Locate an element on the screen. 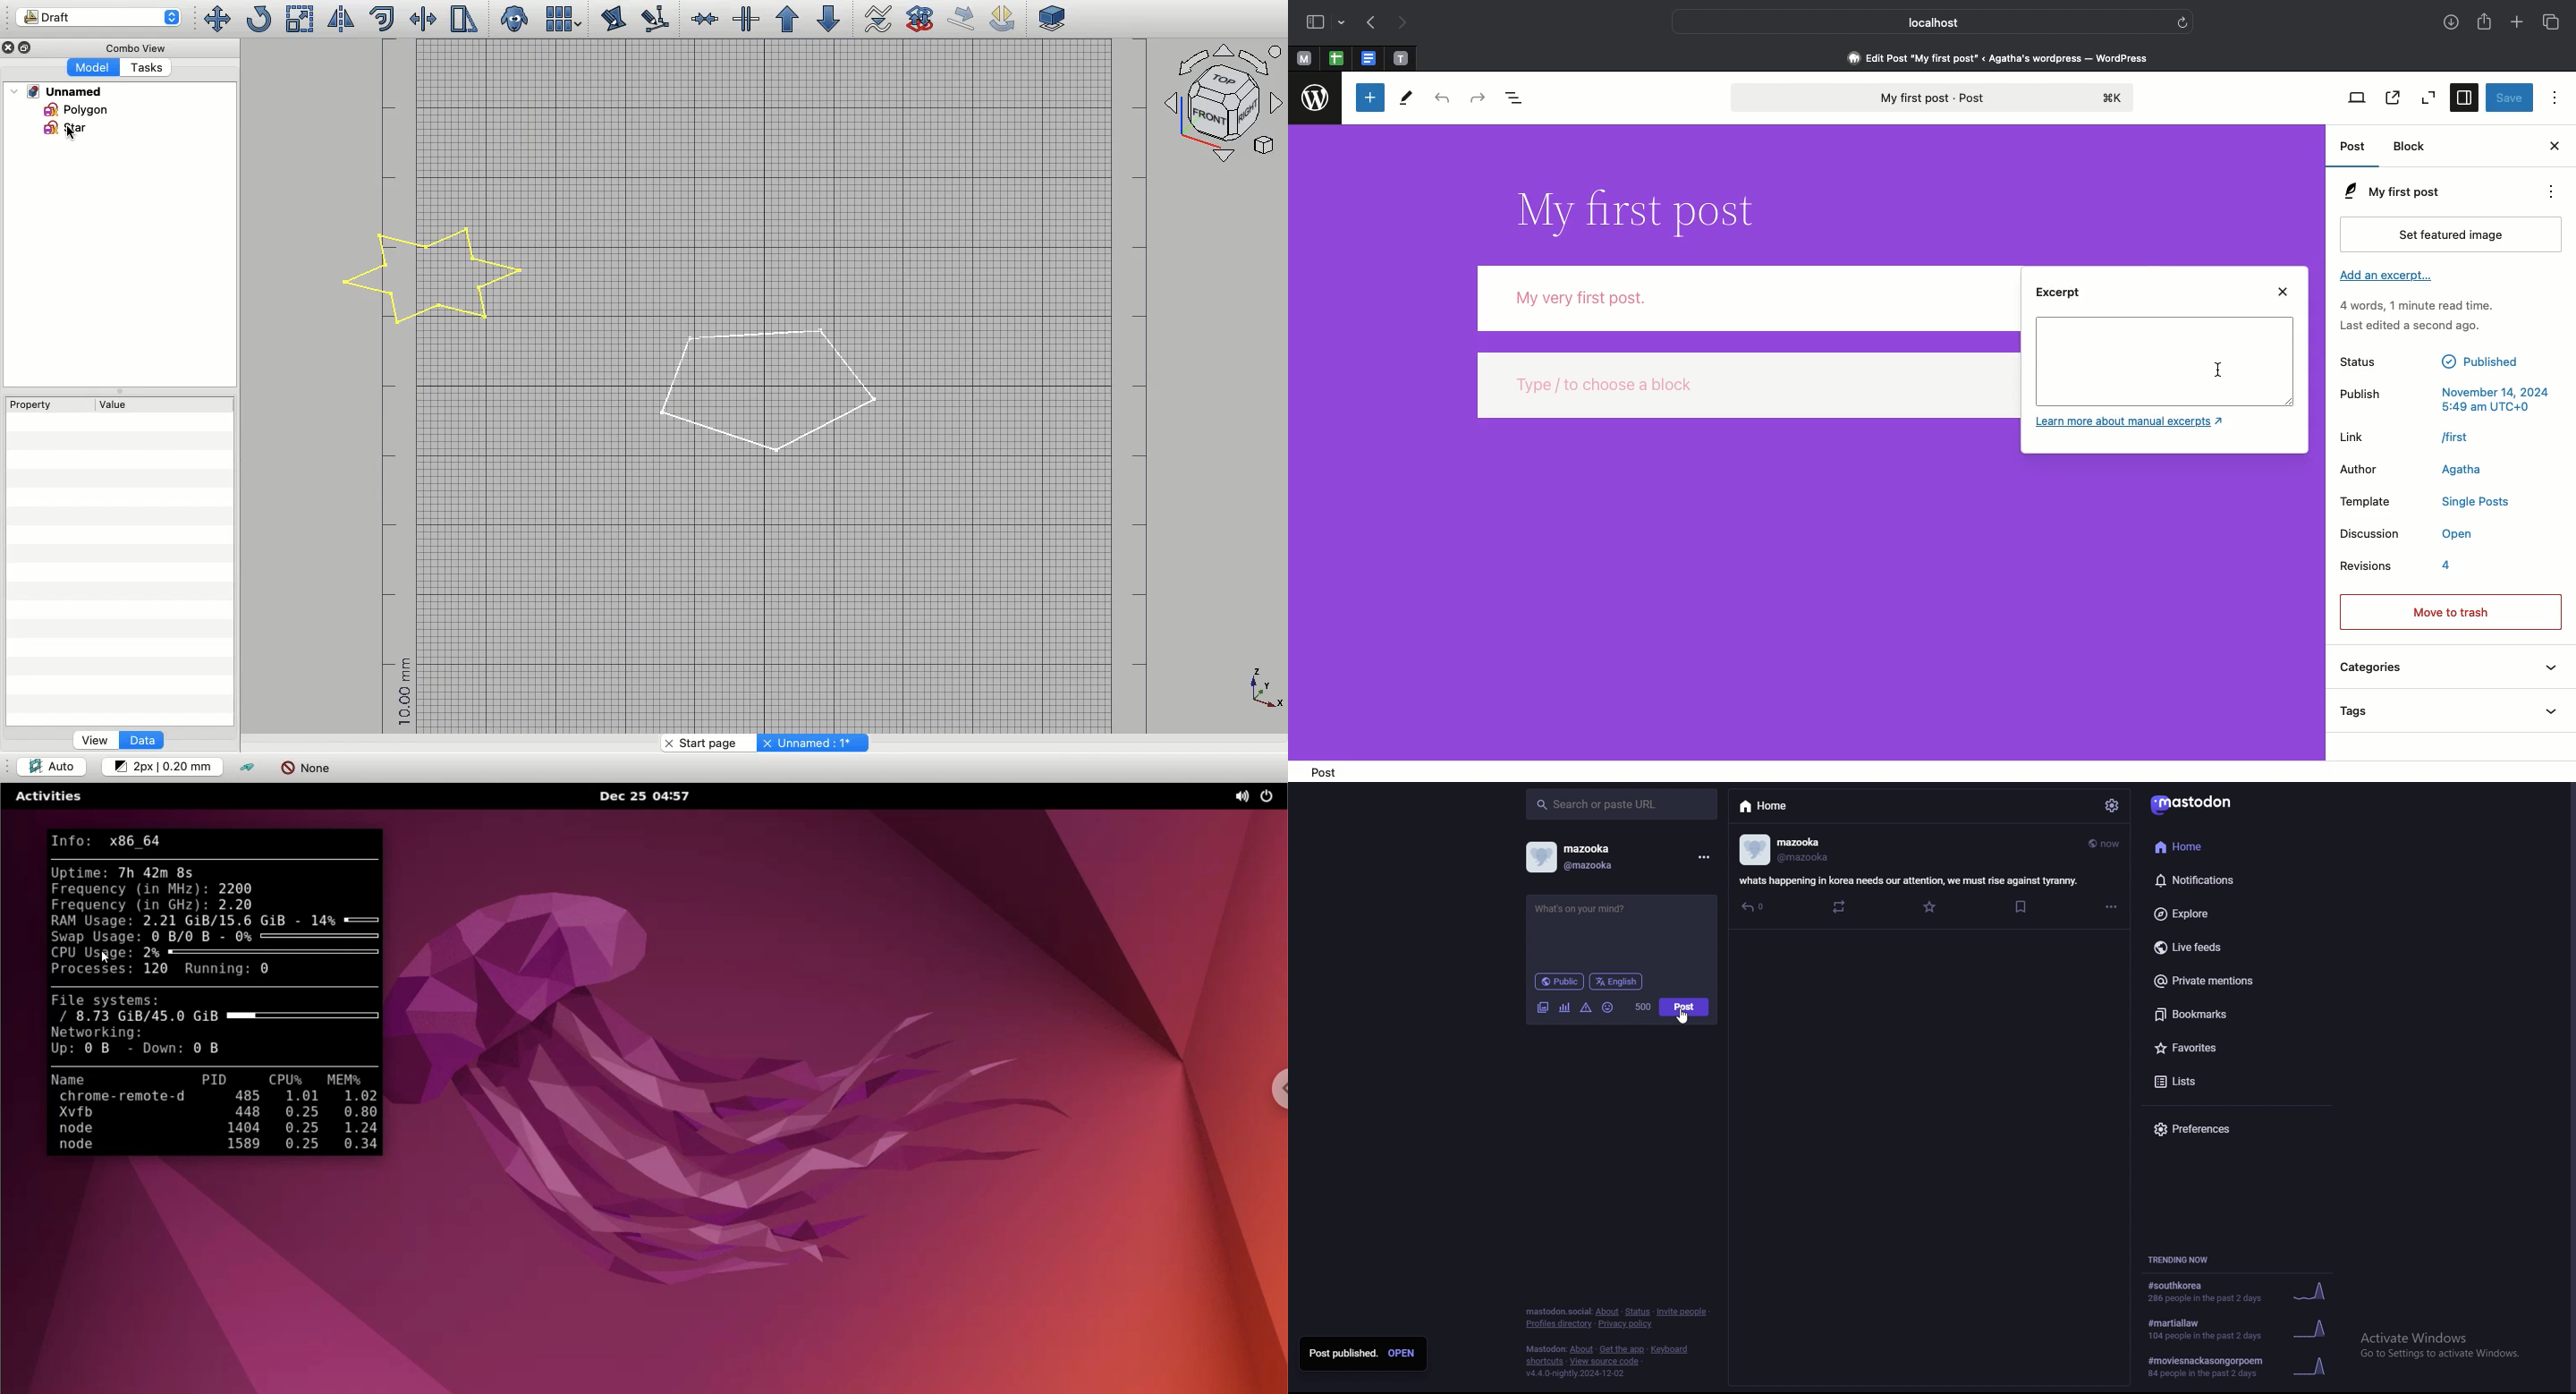 The image size is (2576, 1400). time is located at coordinates (2103, 845).